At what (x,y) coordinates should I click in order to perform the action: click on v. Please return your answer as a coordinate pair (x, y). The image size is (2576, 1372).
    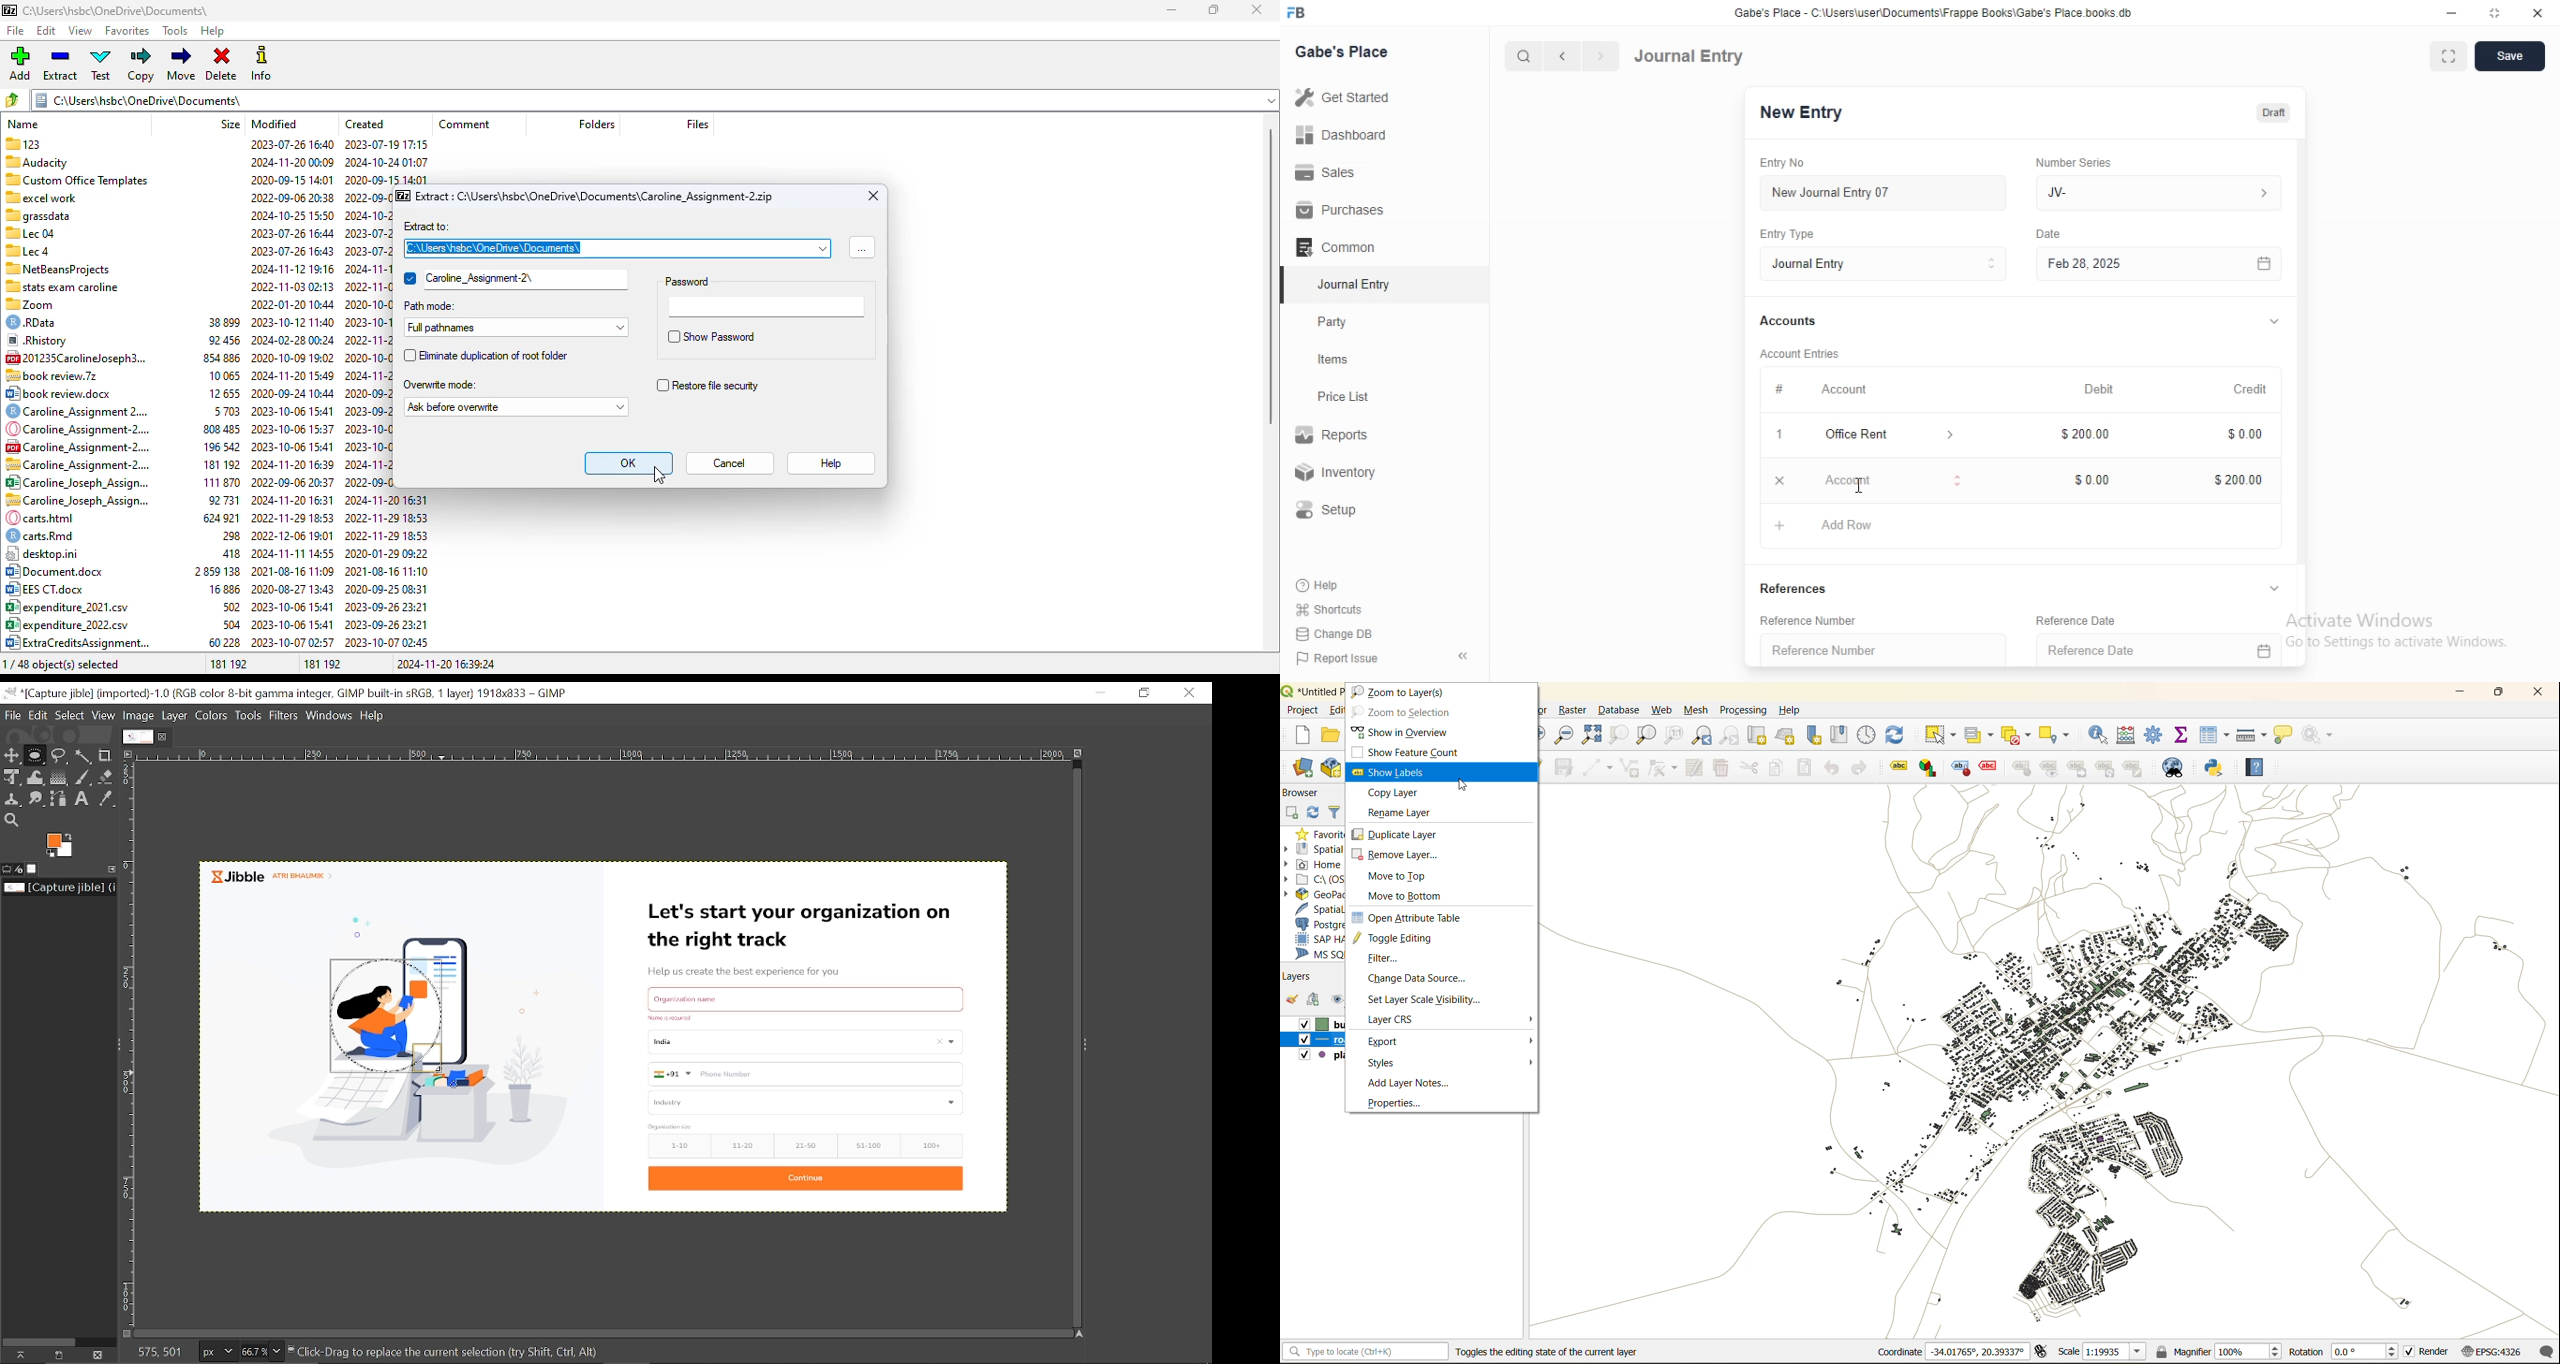
    Looking at the image, I should click on (2274, 318).